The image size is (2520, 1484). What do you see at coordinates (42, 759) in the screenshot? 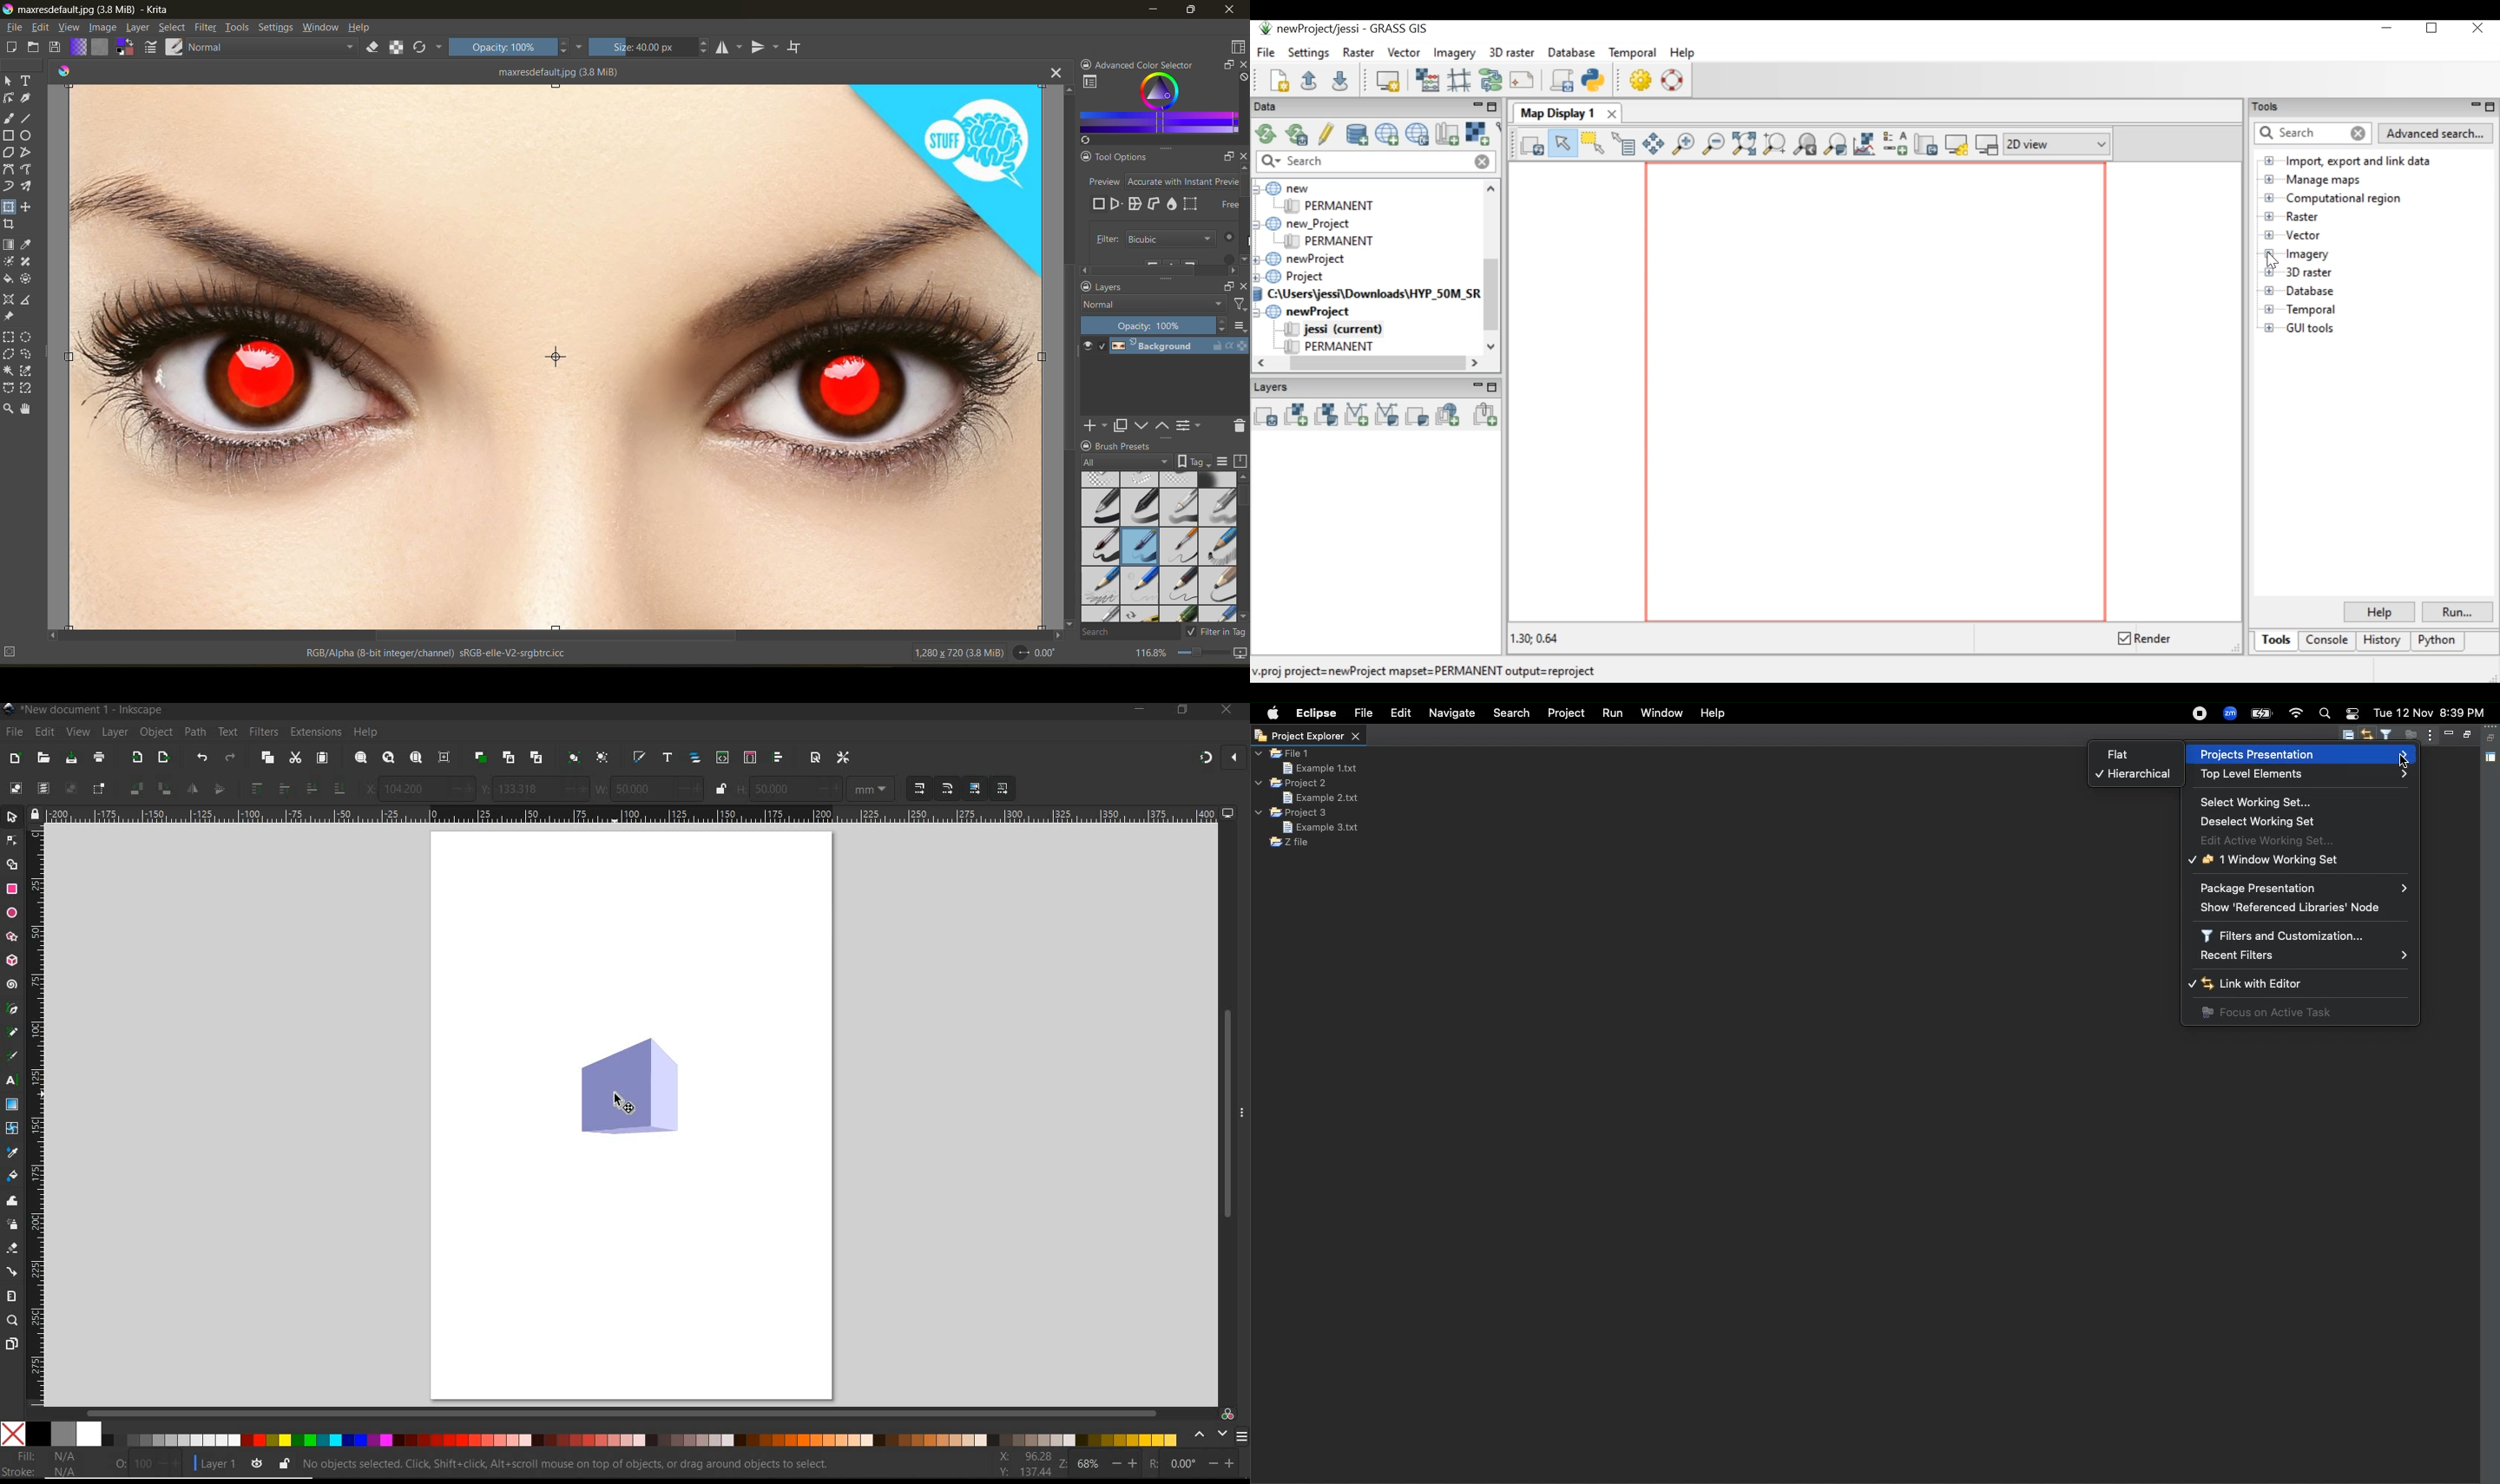
I see `open file dialog` at bounding box center [42, 759].